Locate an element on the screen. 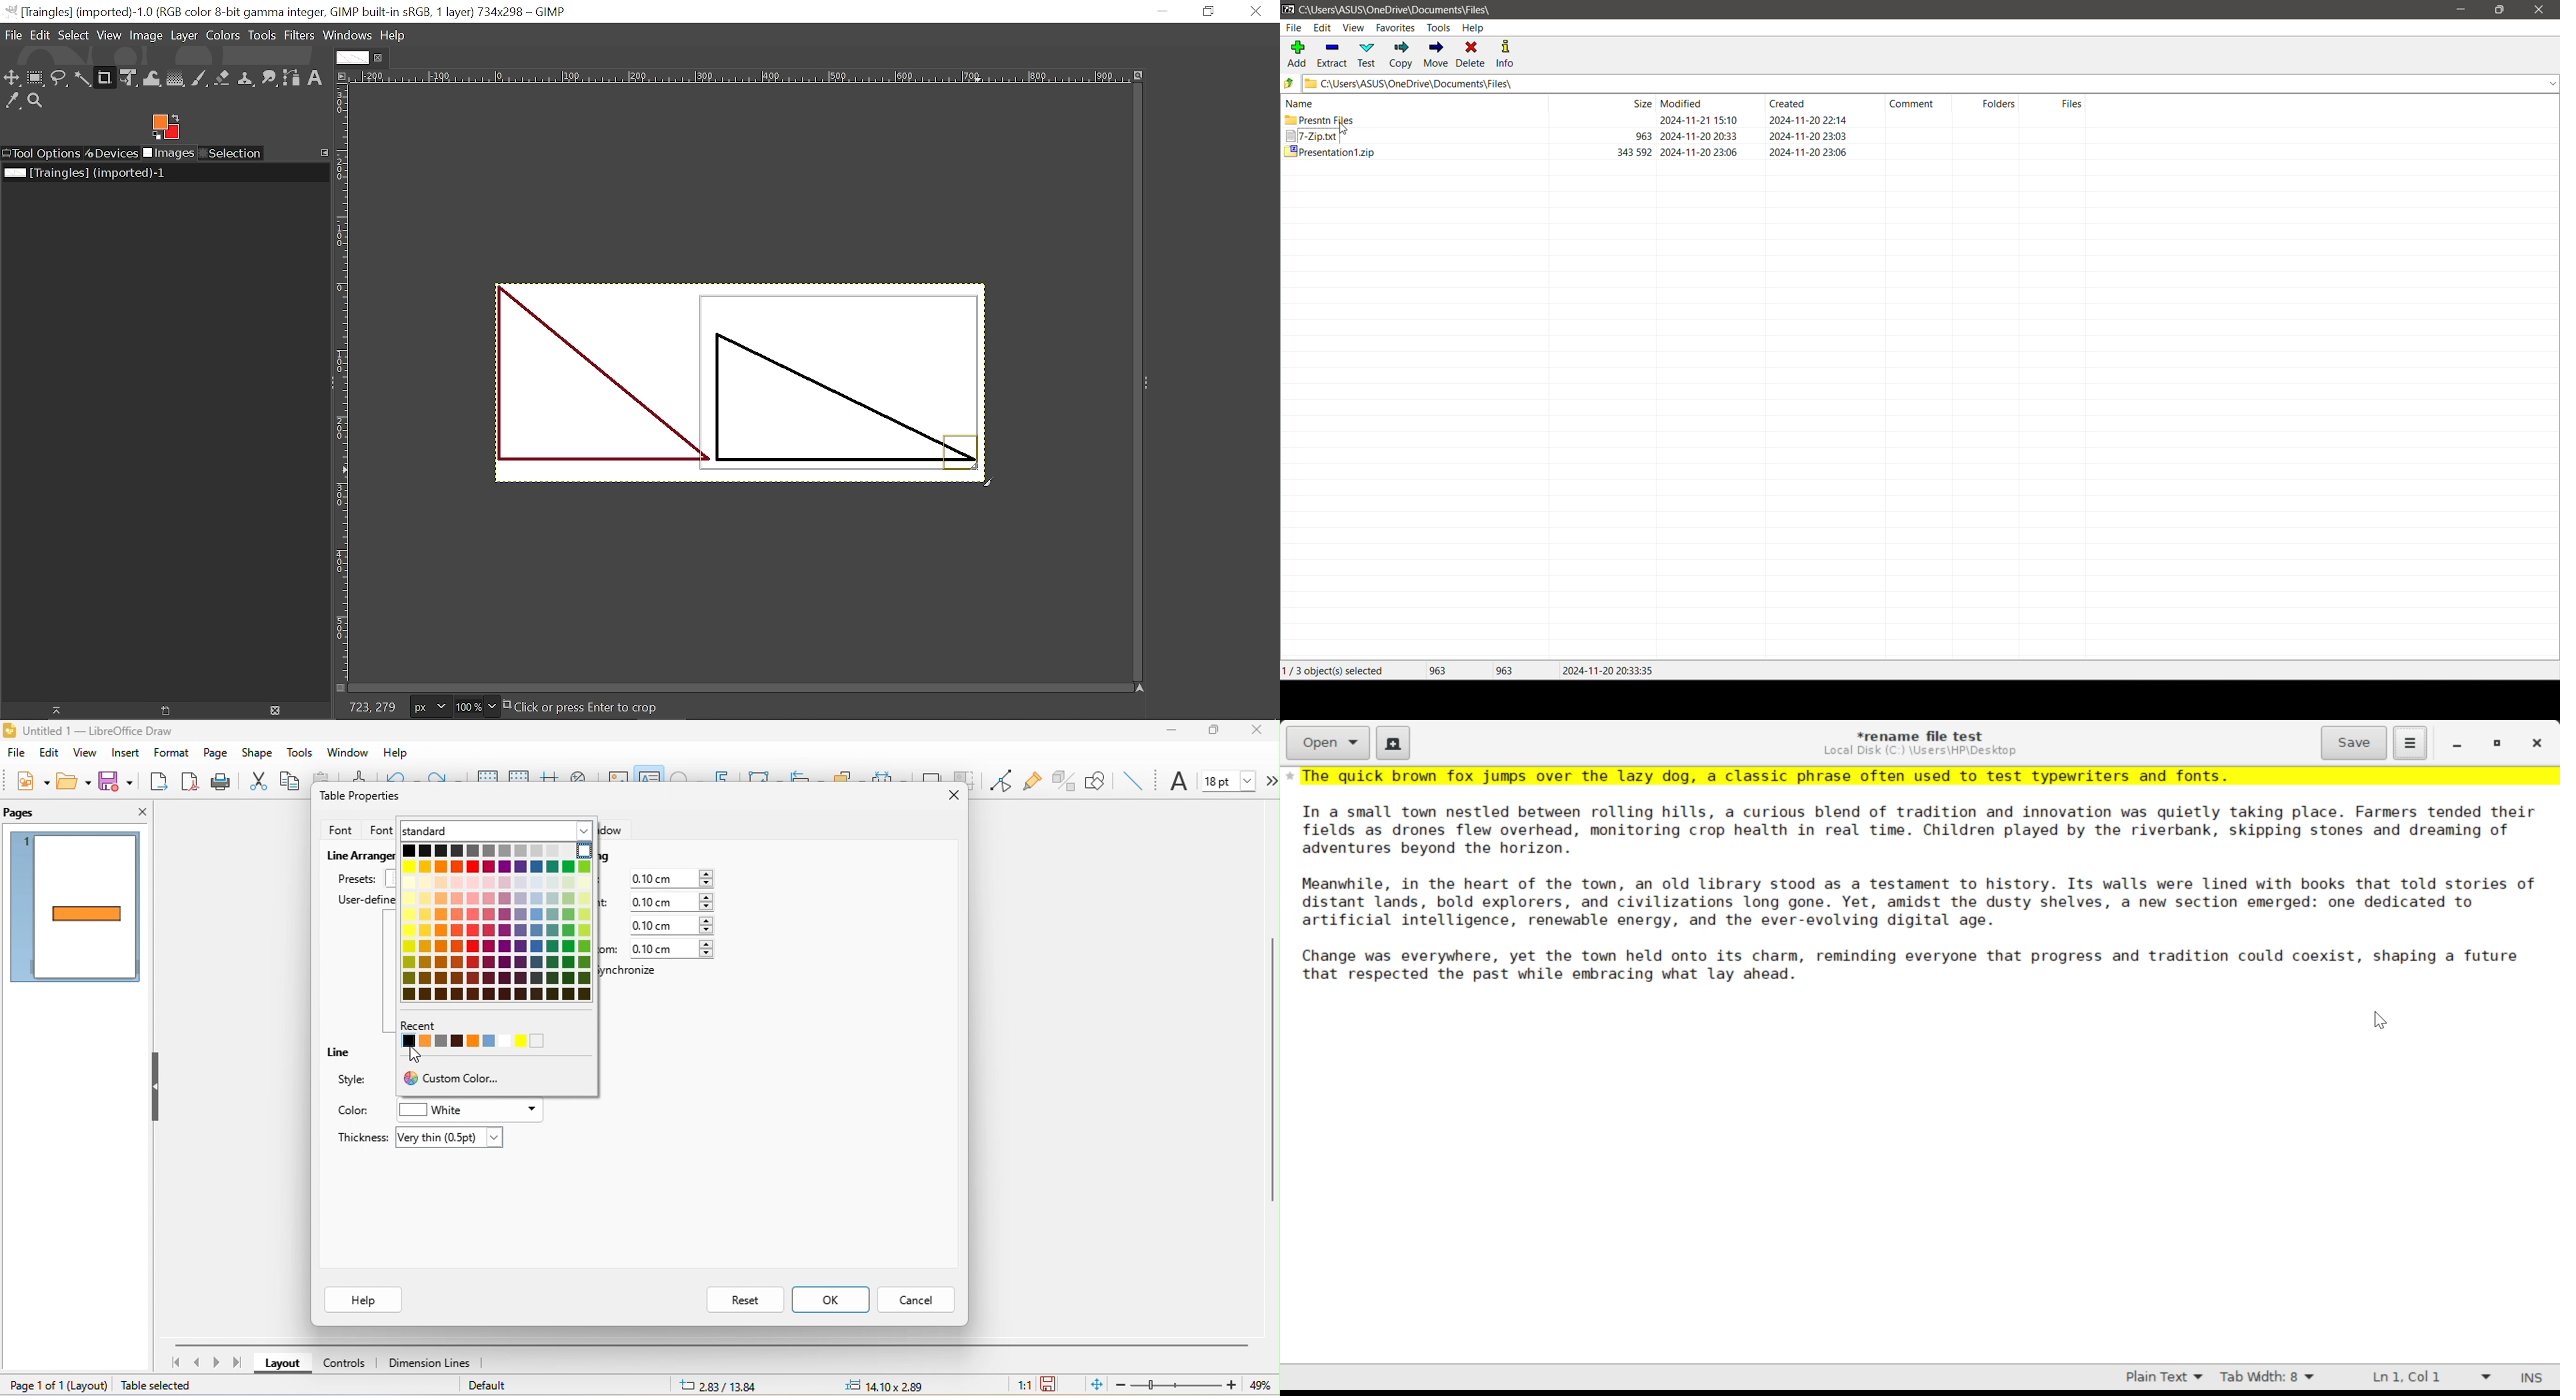 The image size is (2576, 1400). previous page is located at coordinates (198, 1365).